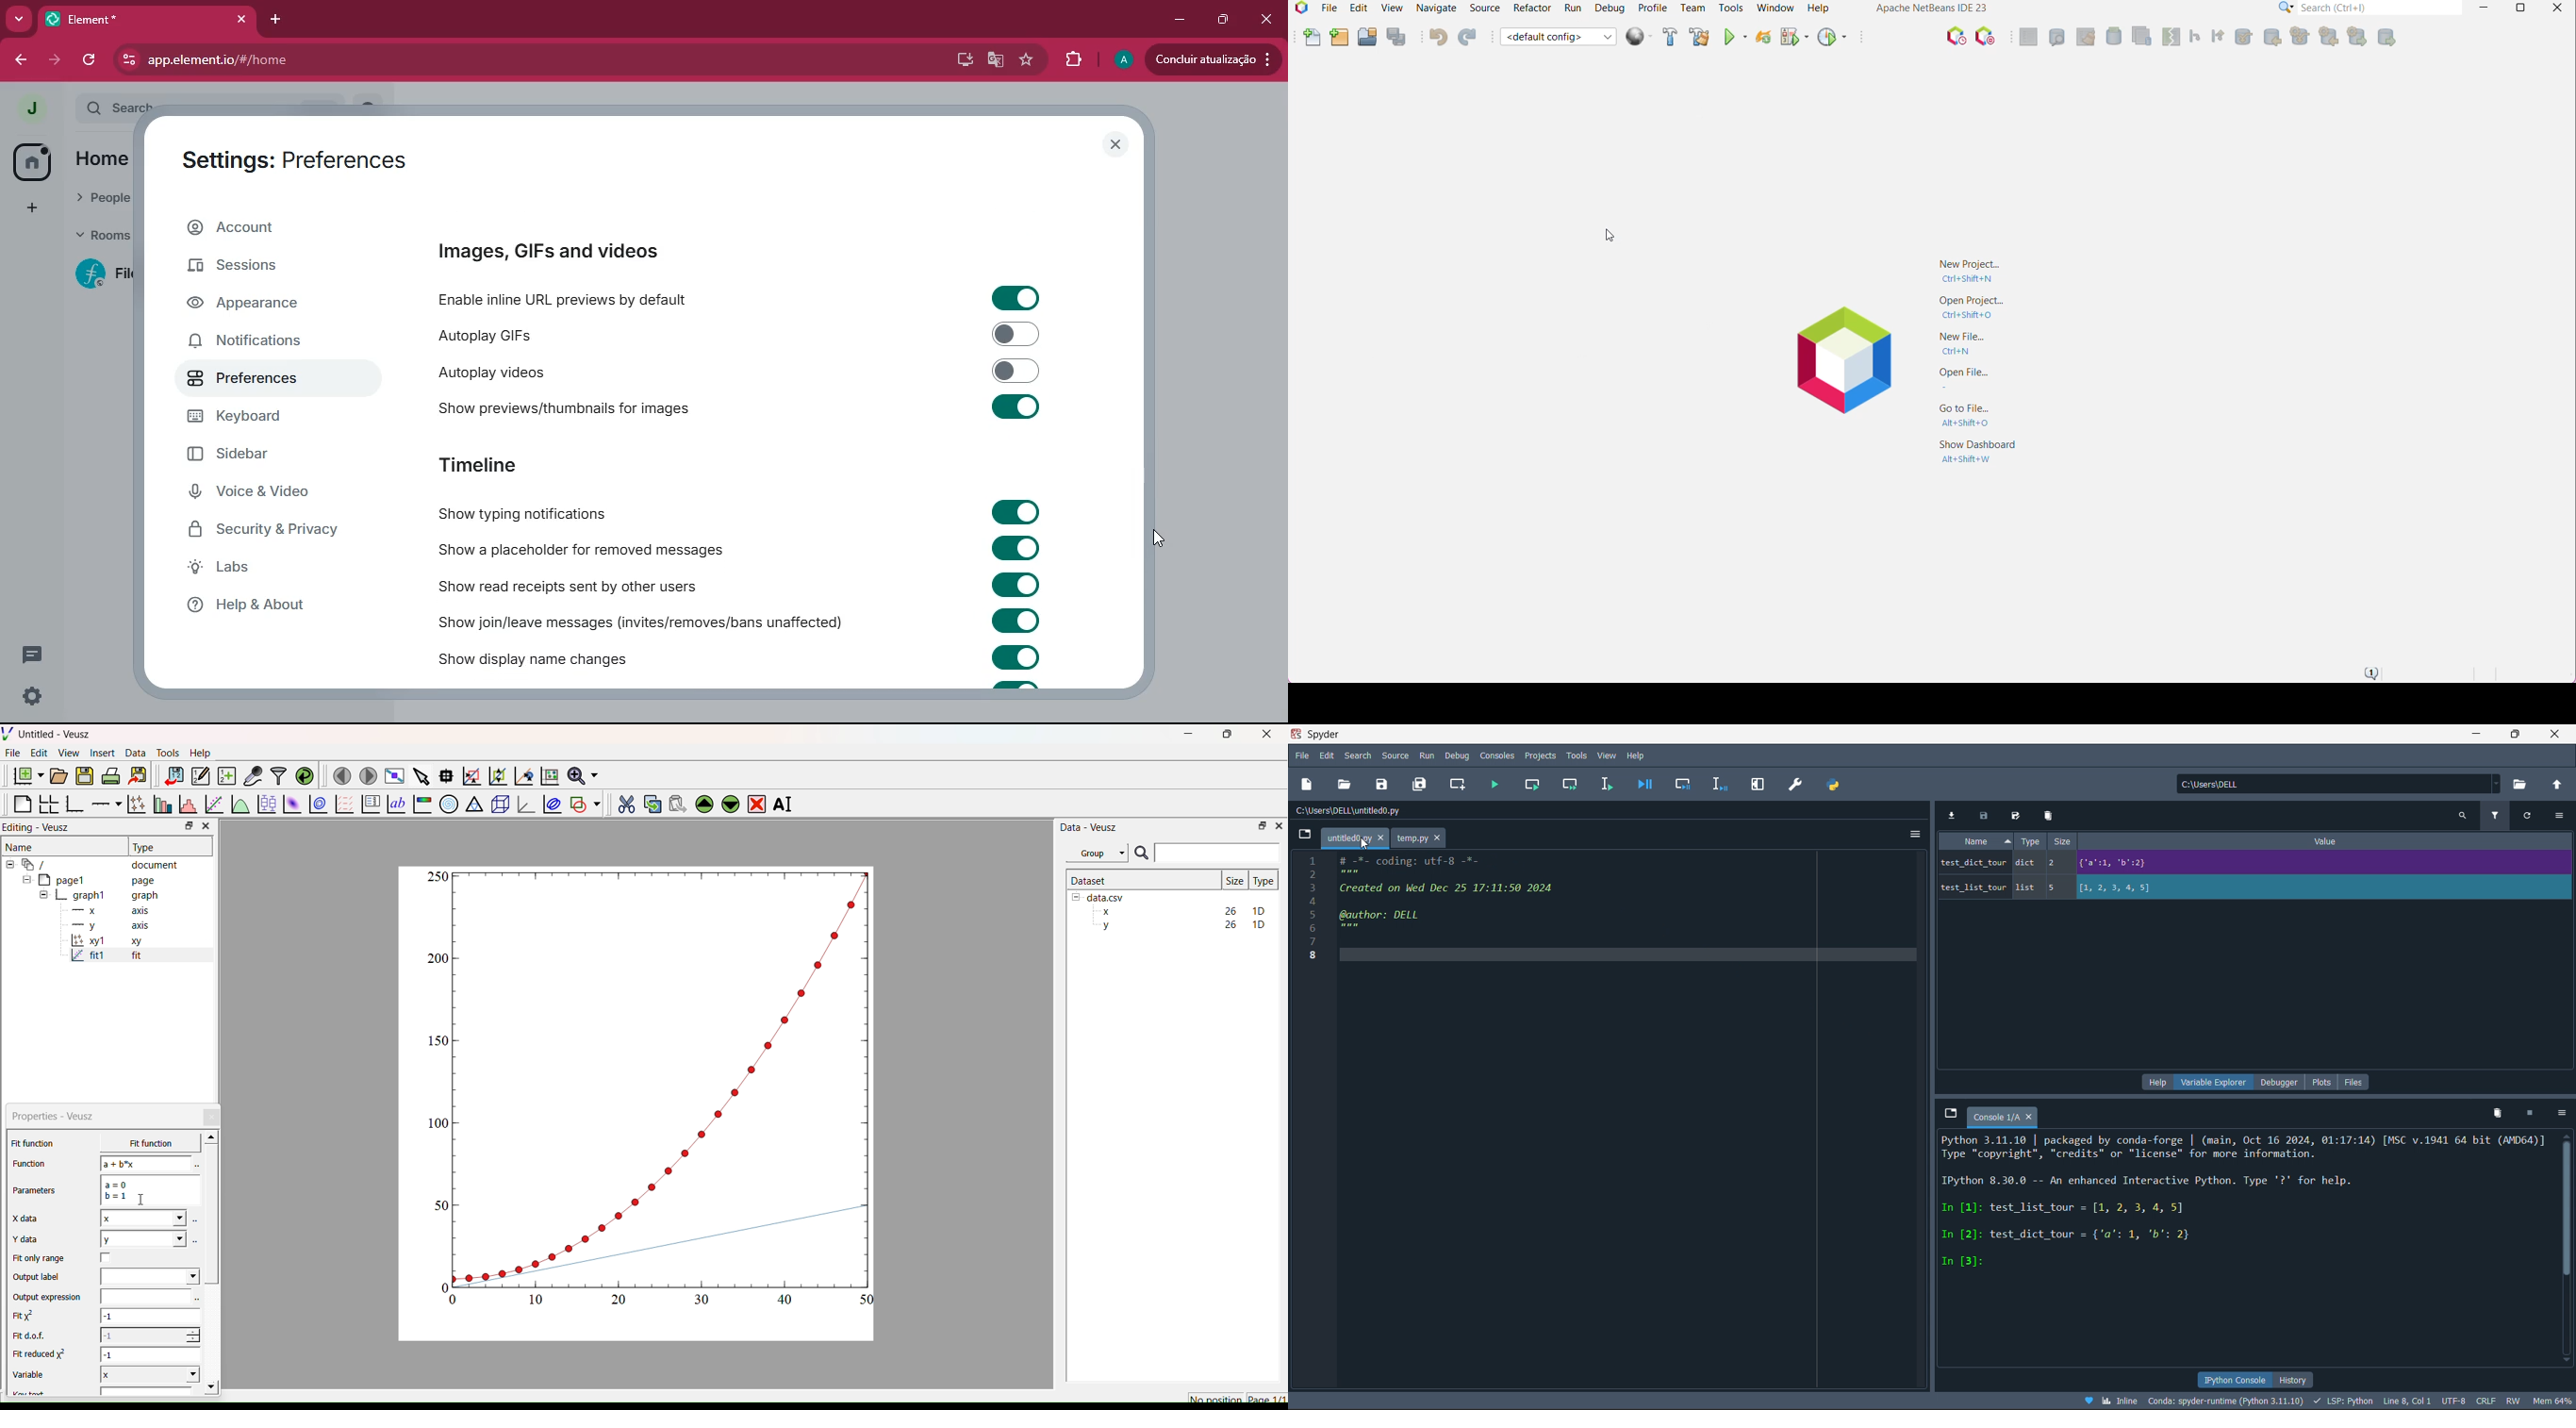 The width and height of the screenshot is (2576, 1428). Describe the element at coordinates (2564, 1250) in the screenshot. I see `Scroll bar` at that location.